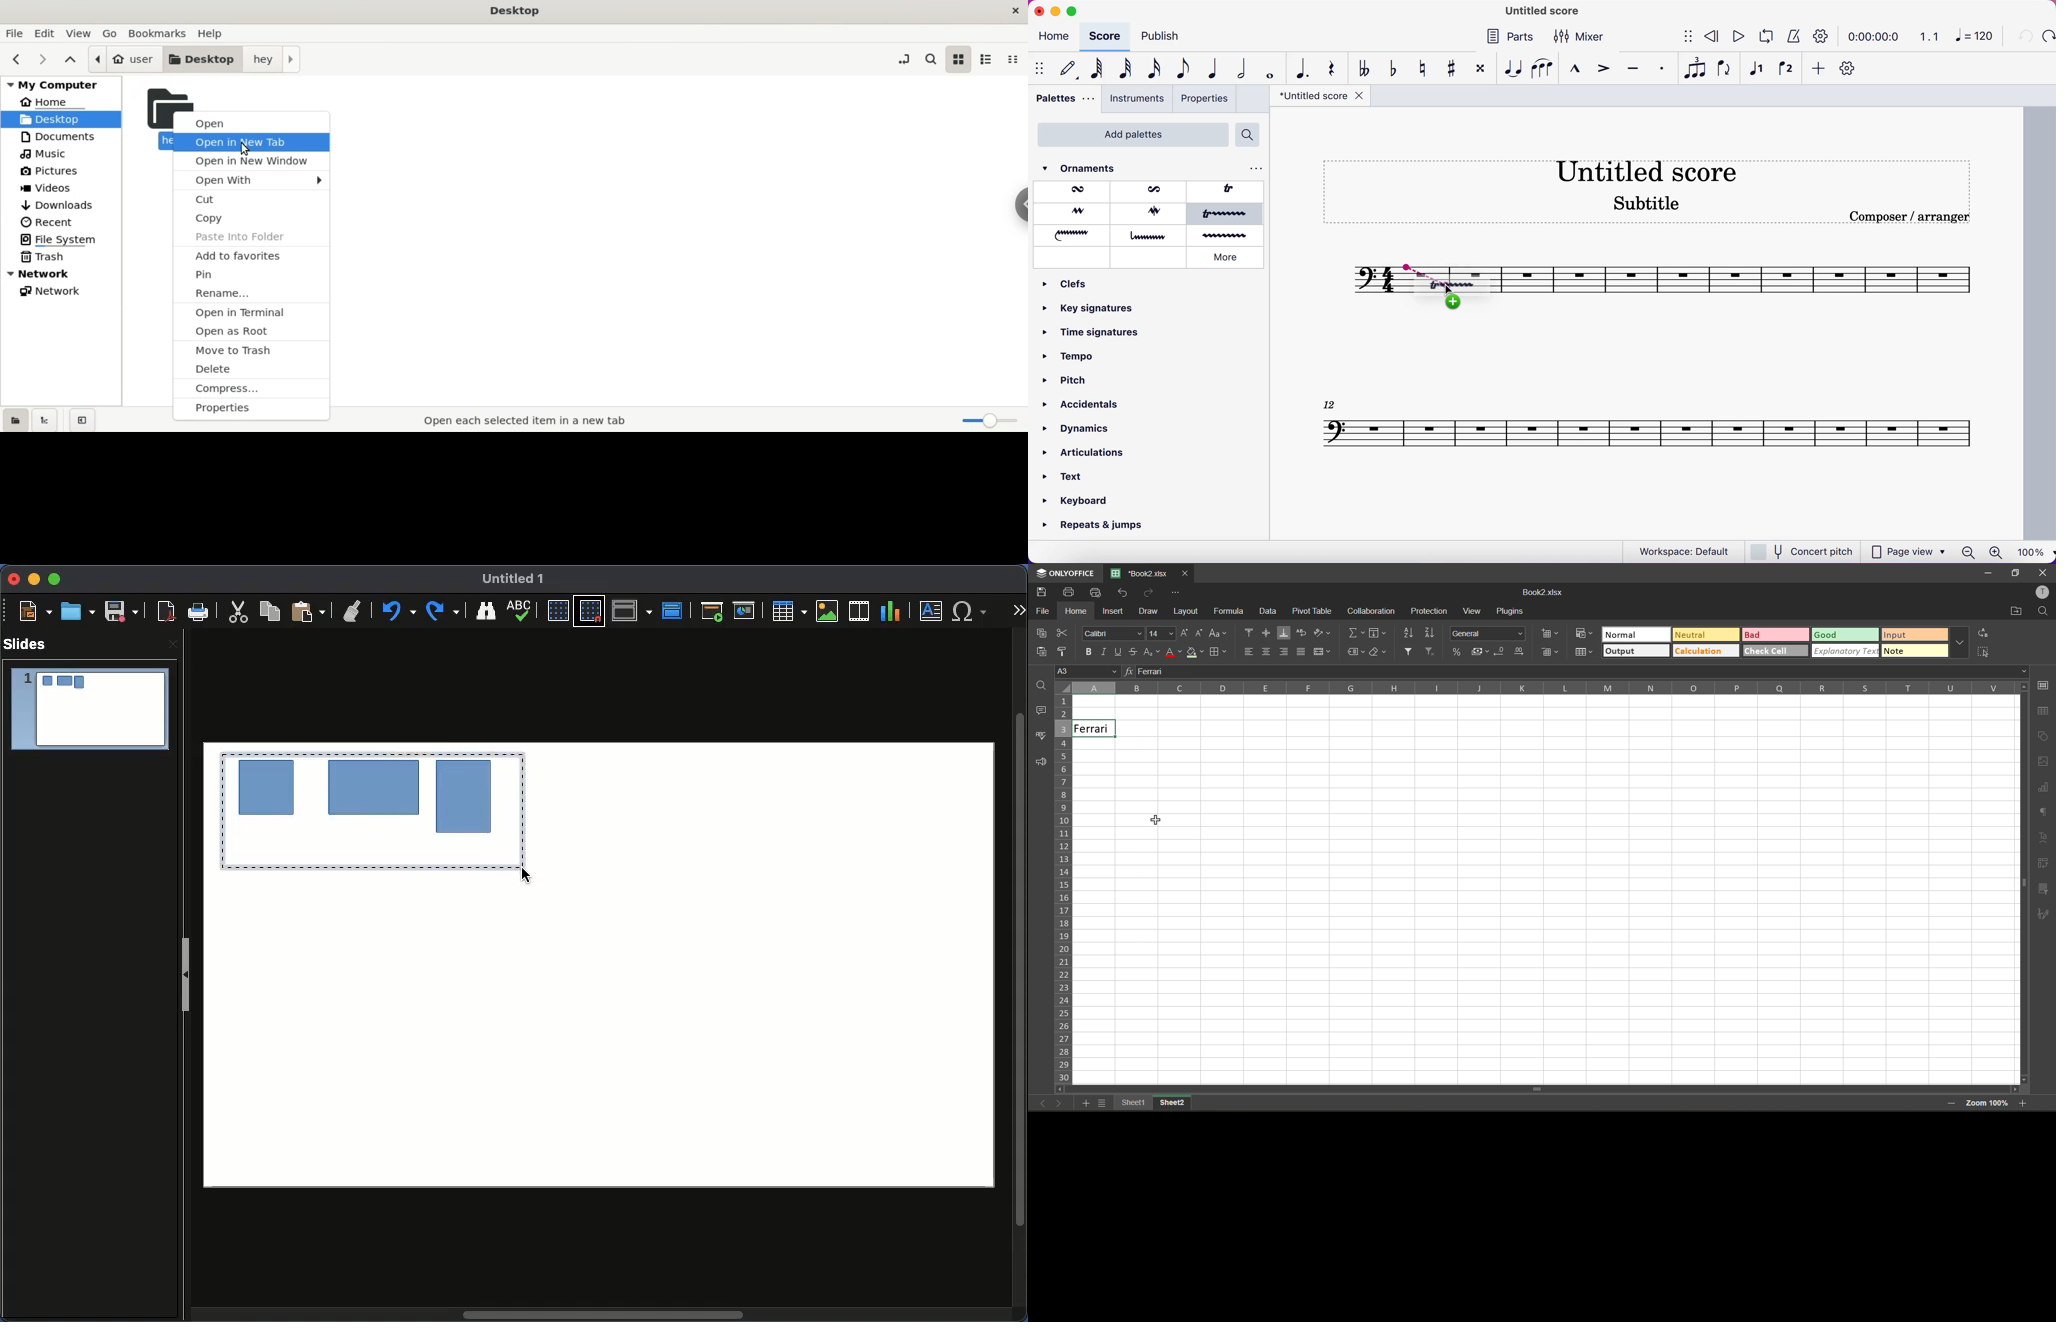 The height and width of the screenshot is (1344, 2072). I want to click on add sheet, so click(1085, 1105).